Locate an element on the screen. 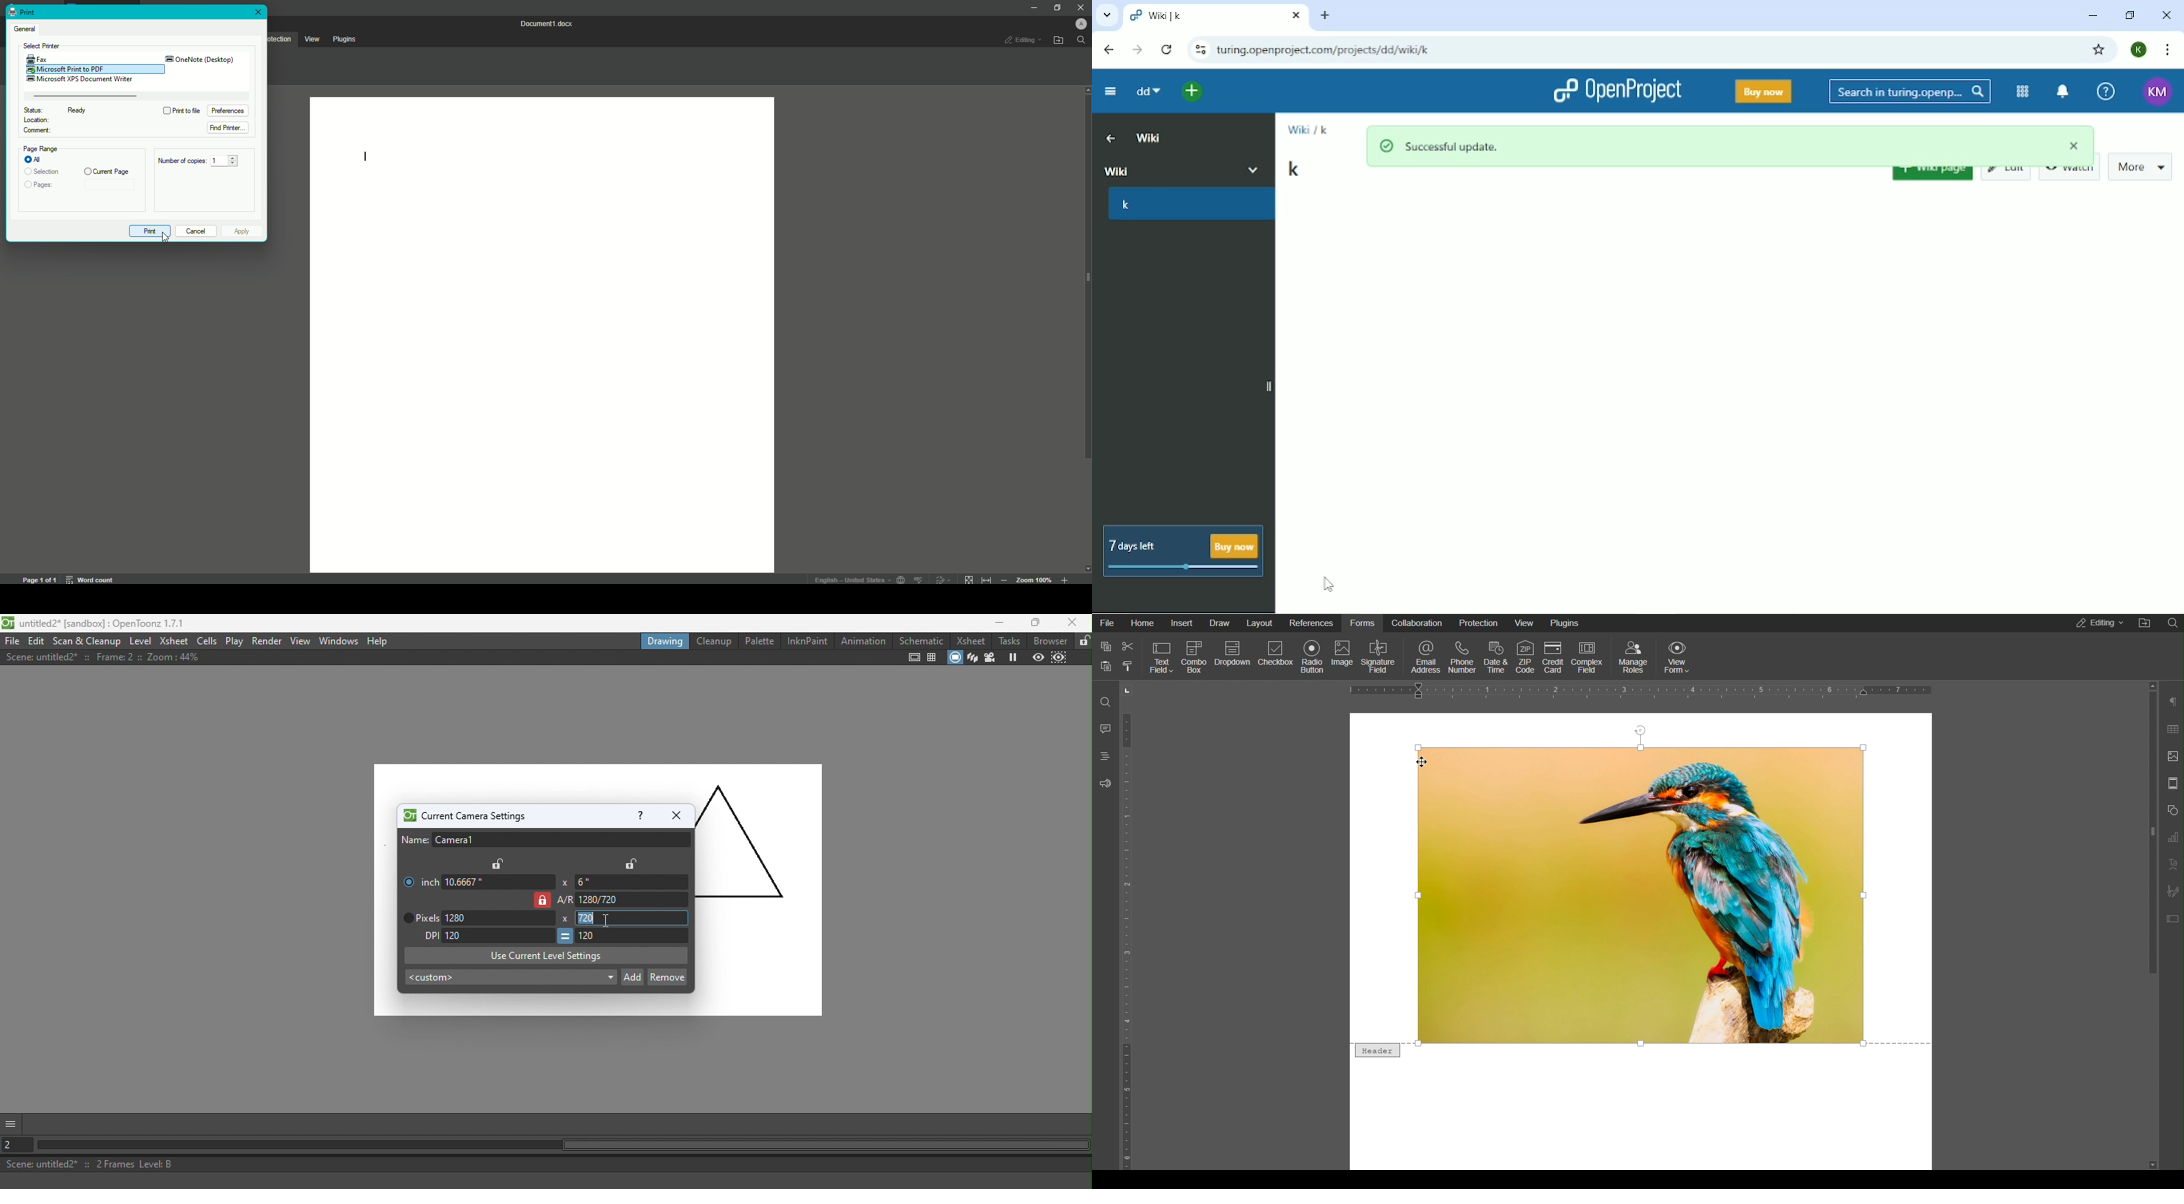 This screenshot has height=1204, width=2184. Cells is located at coordinates (206, 640).